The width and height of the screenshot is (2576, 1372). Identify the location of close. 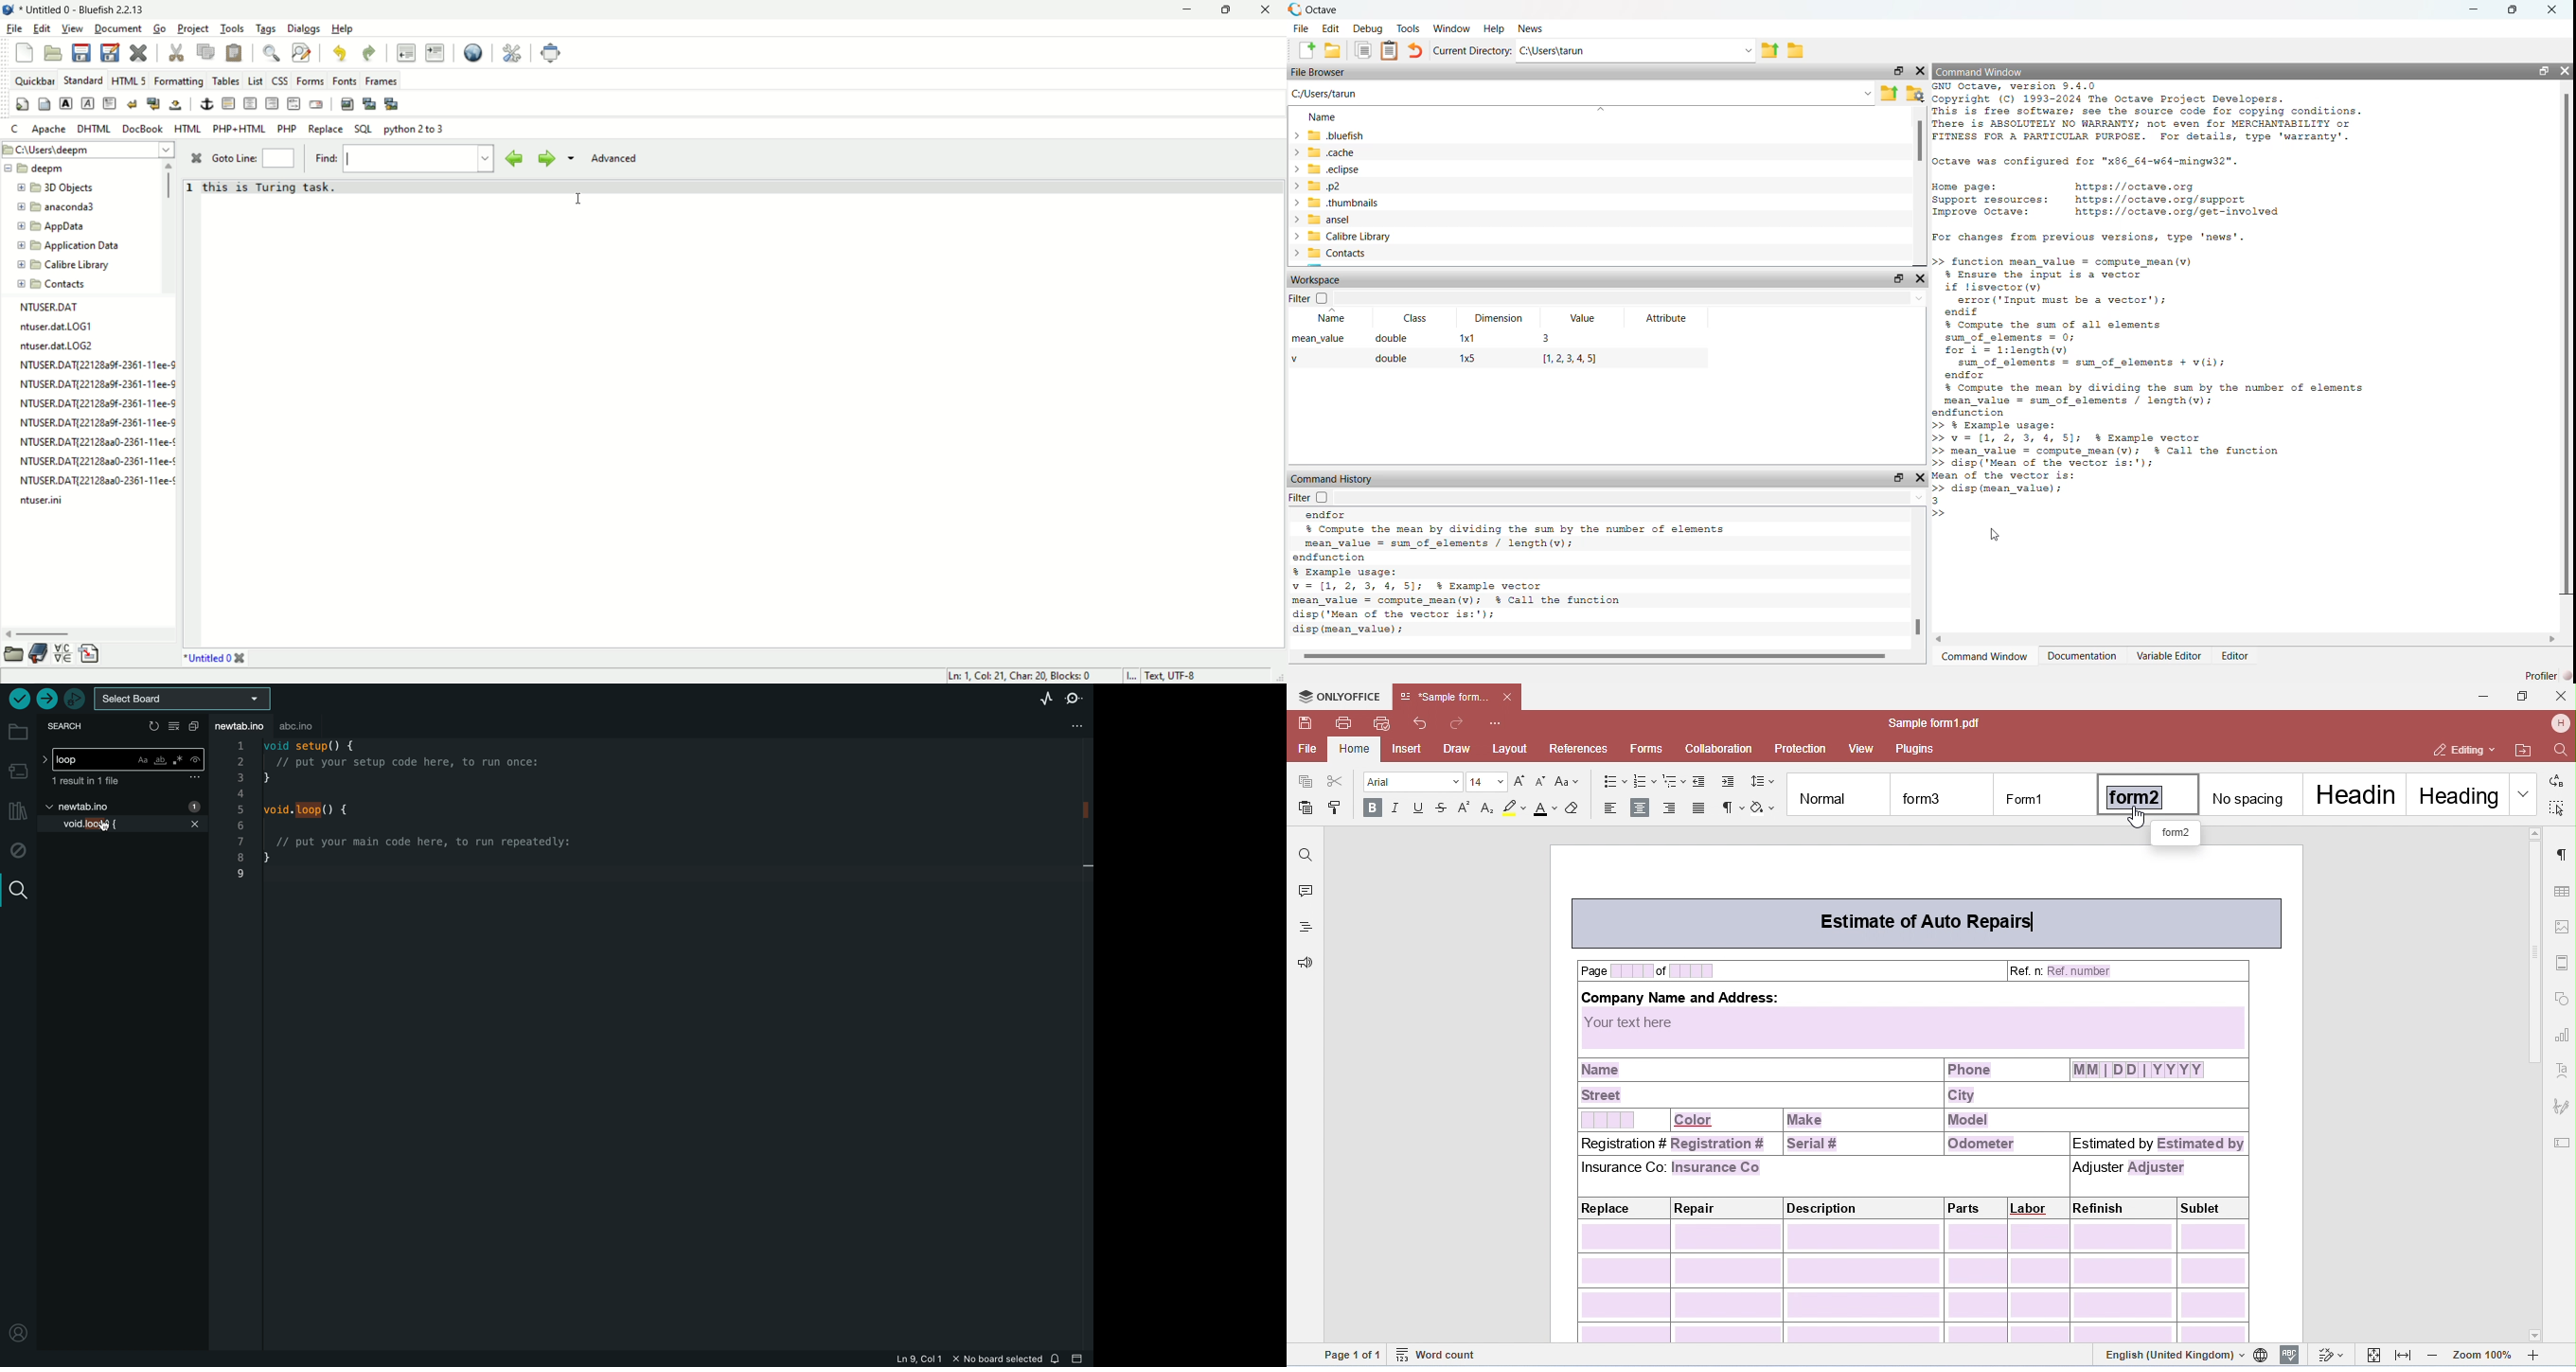
(1271, 10).